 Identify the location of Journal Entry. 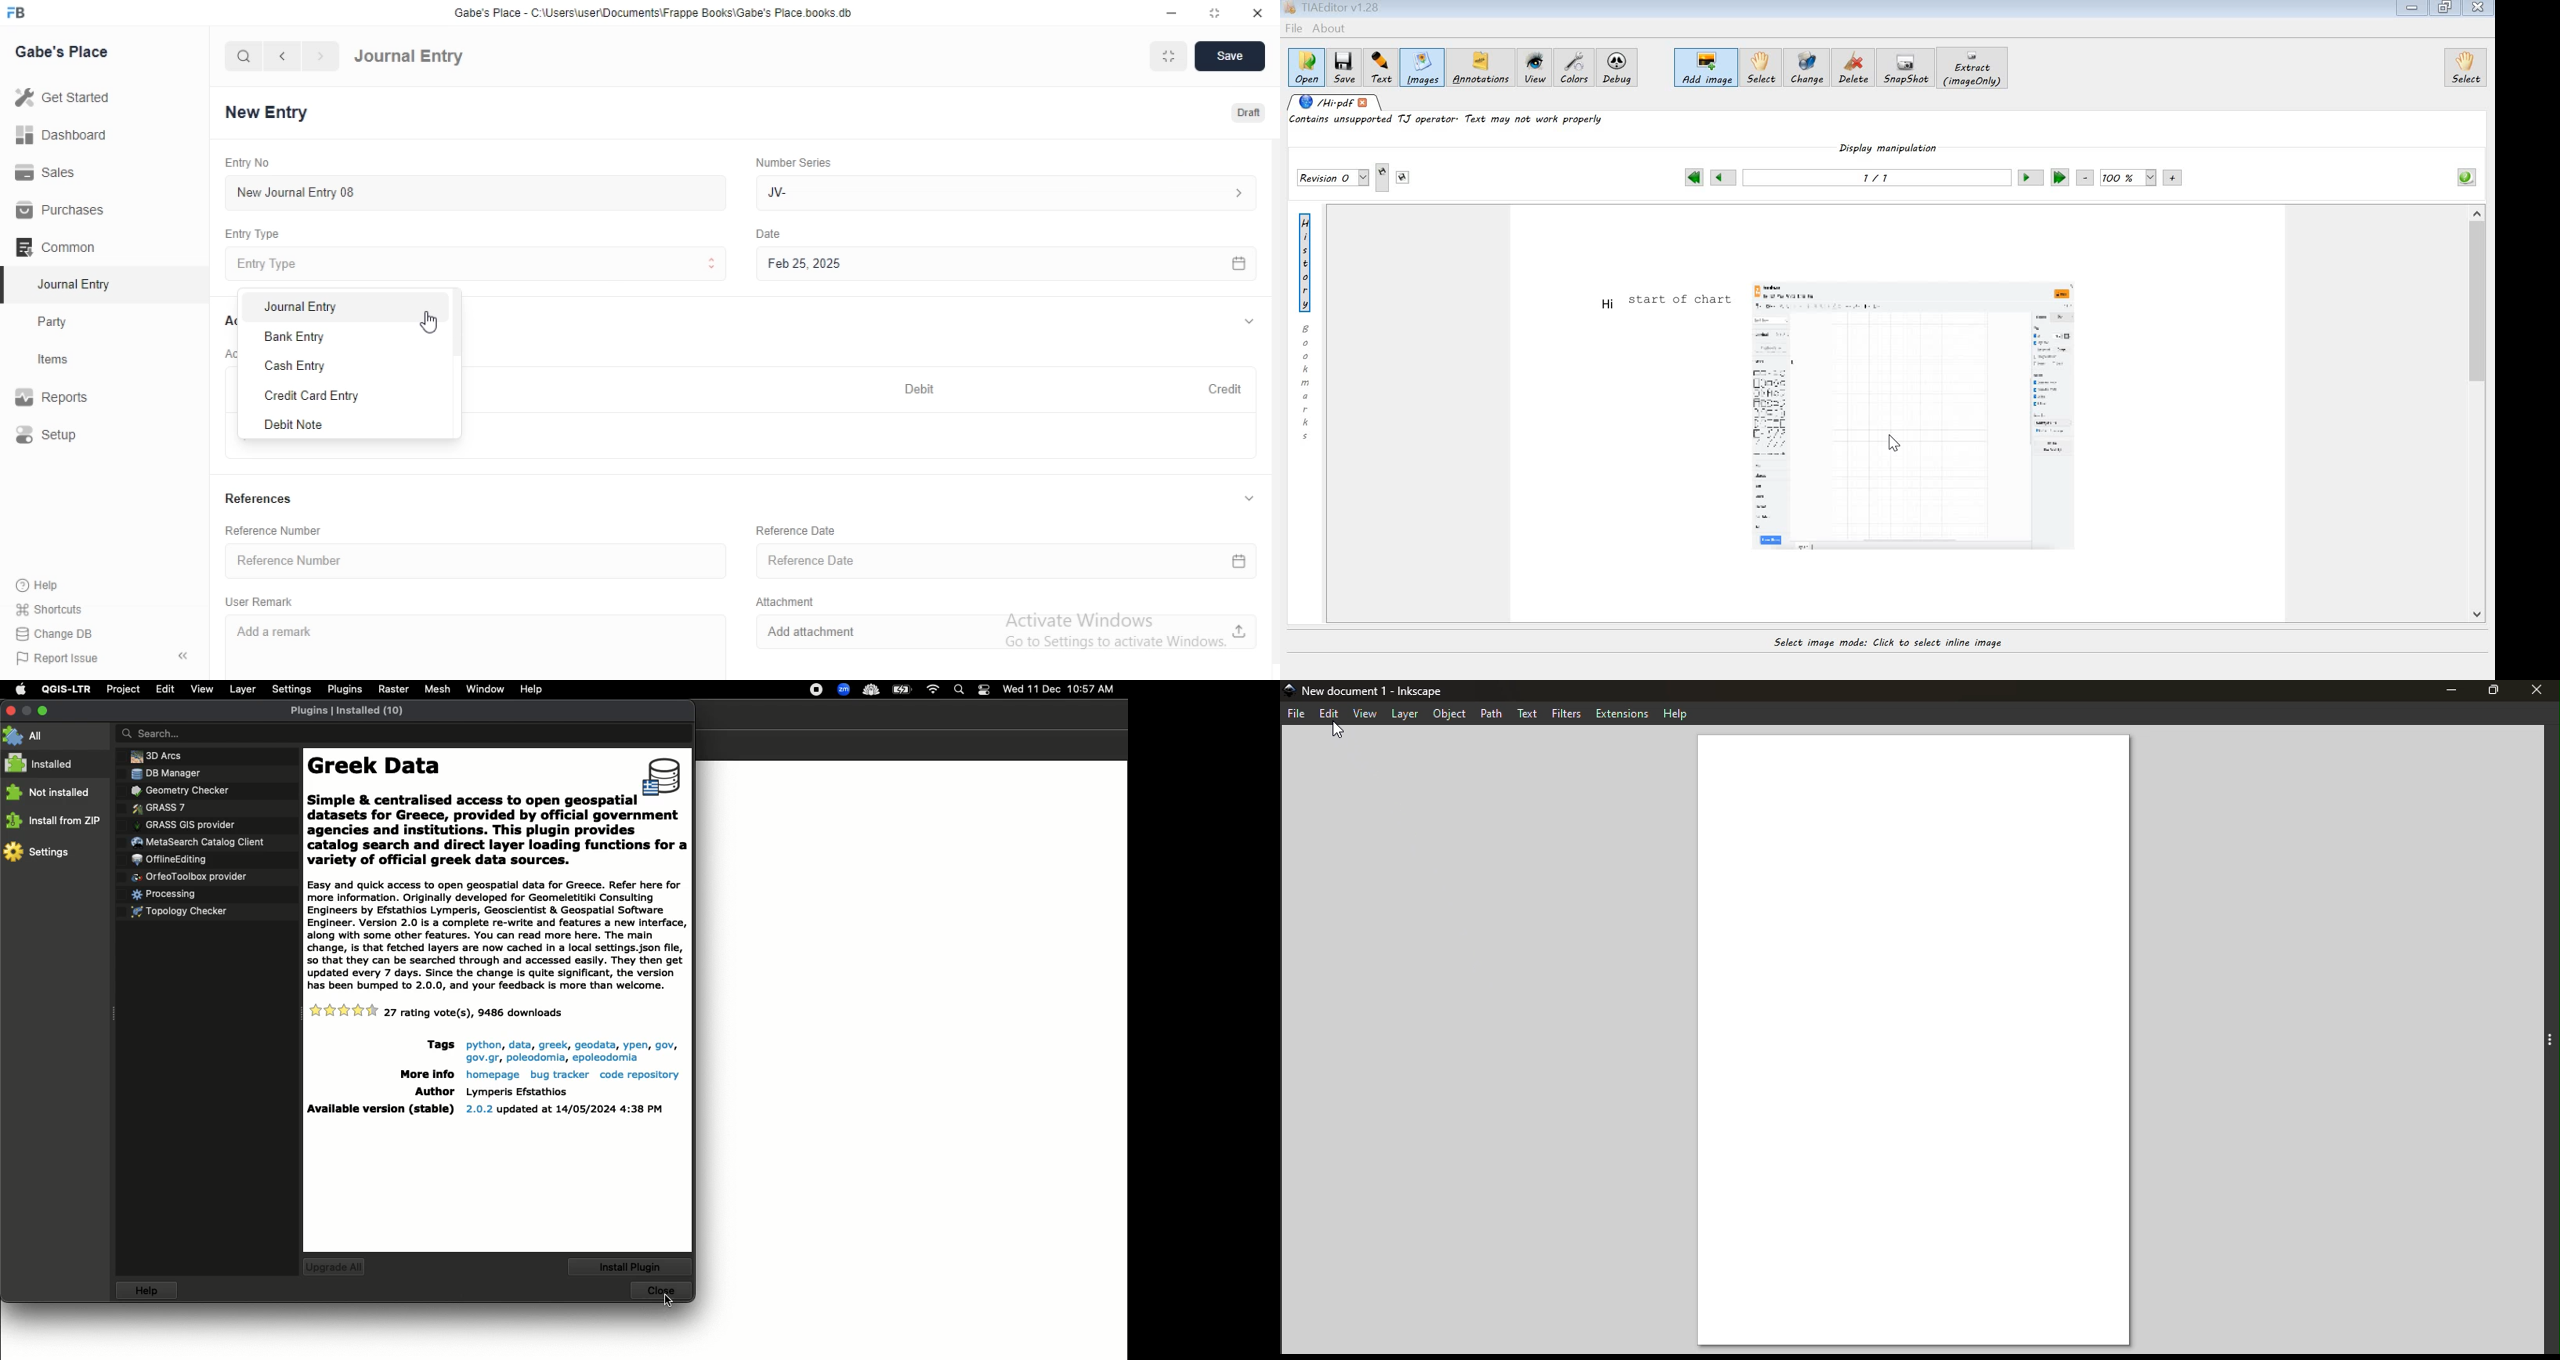
(71, 284).